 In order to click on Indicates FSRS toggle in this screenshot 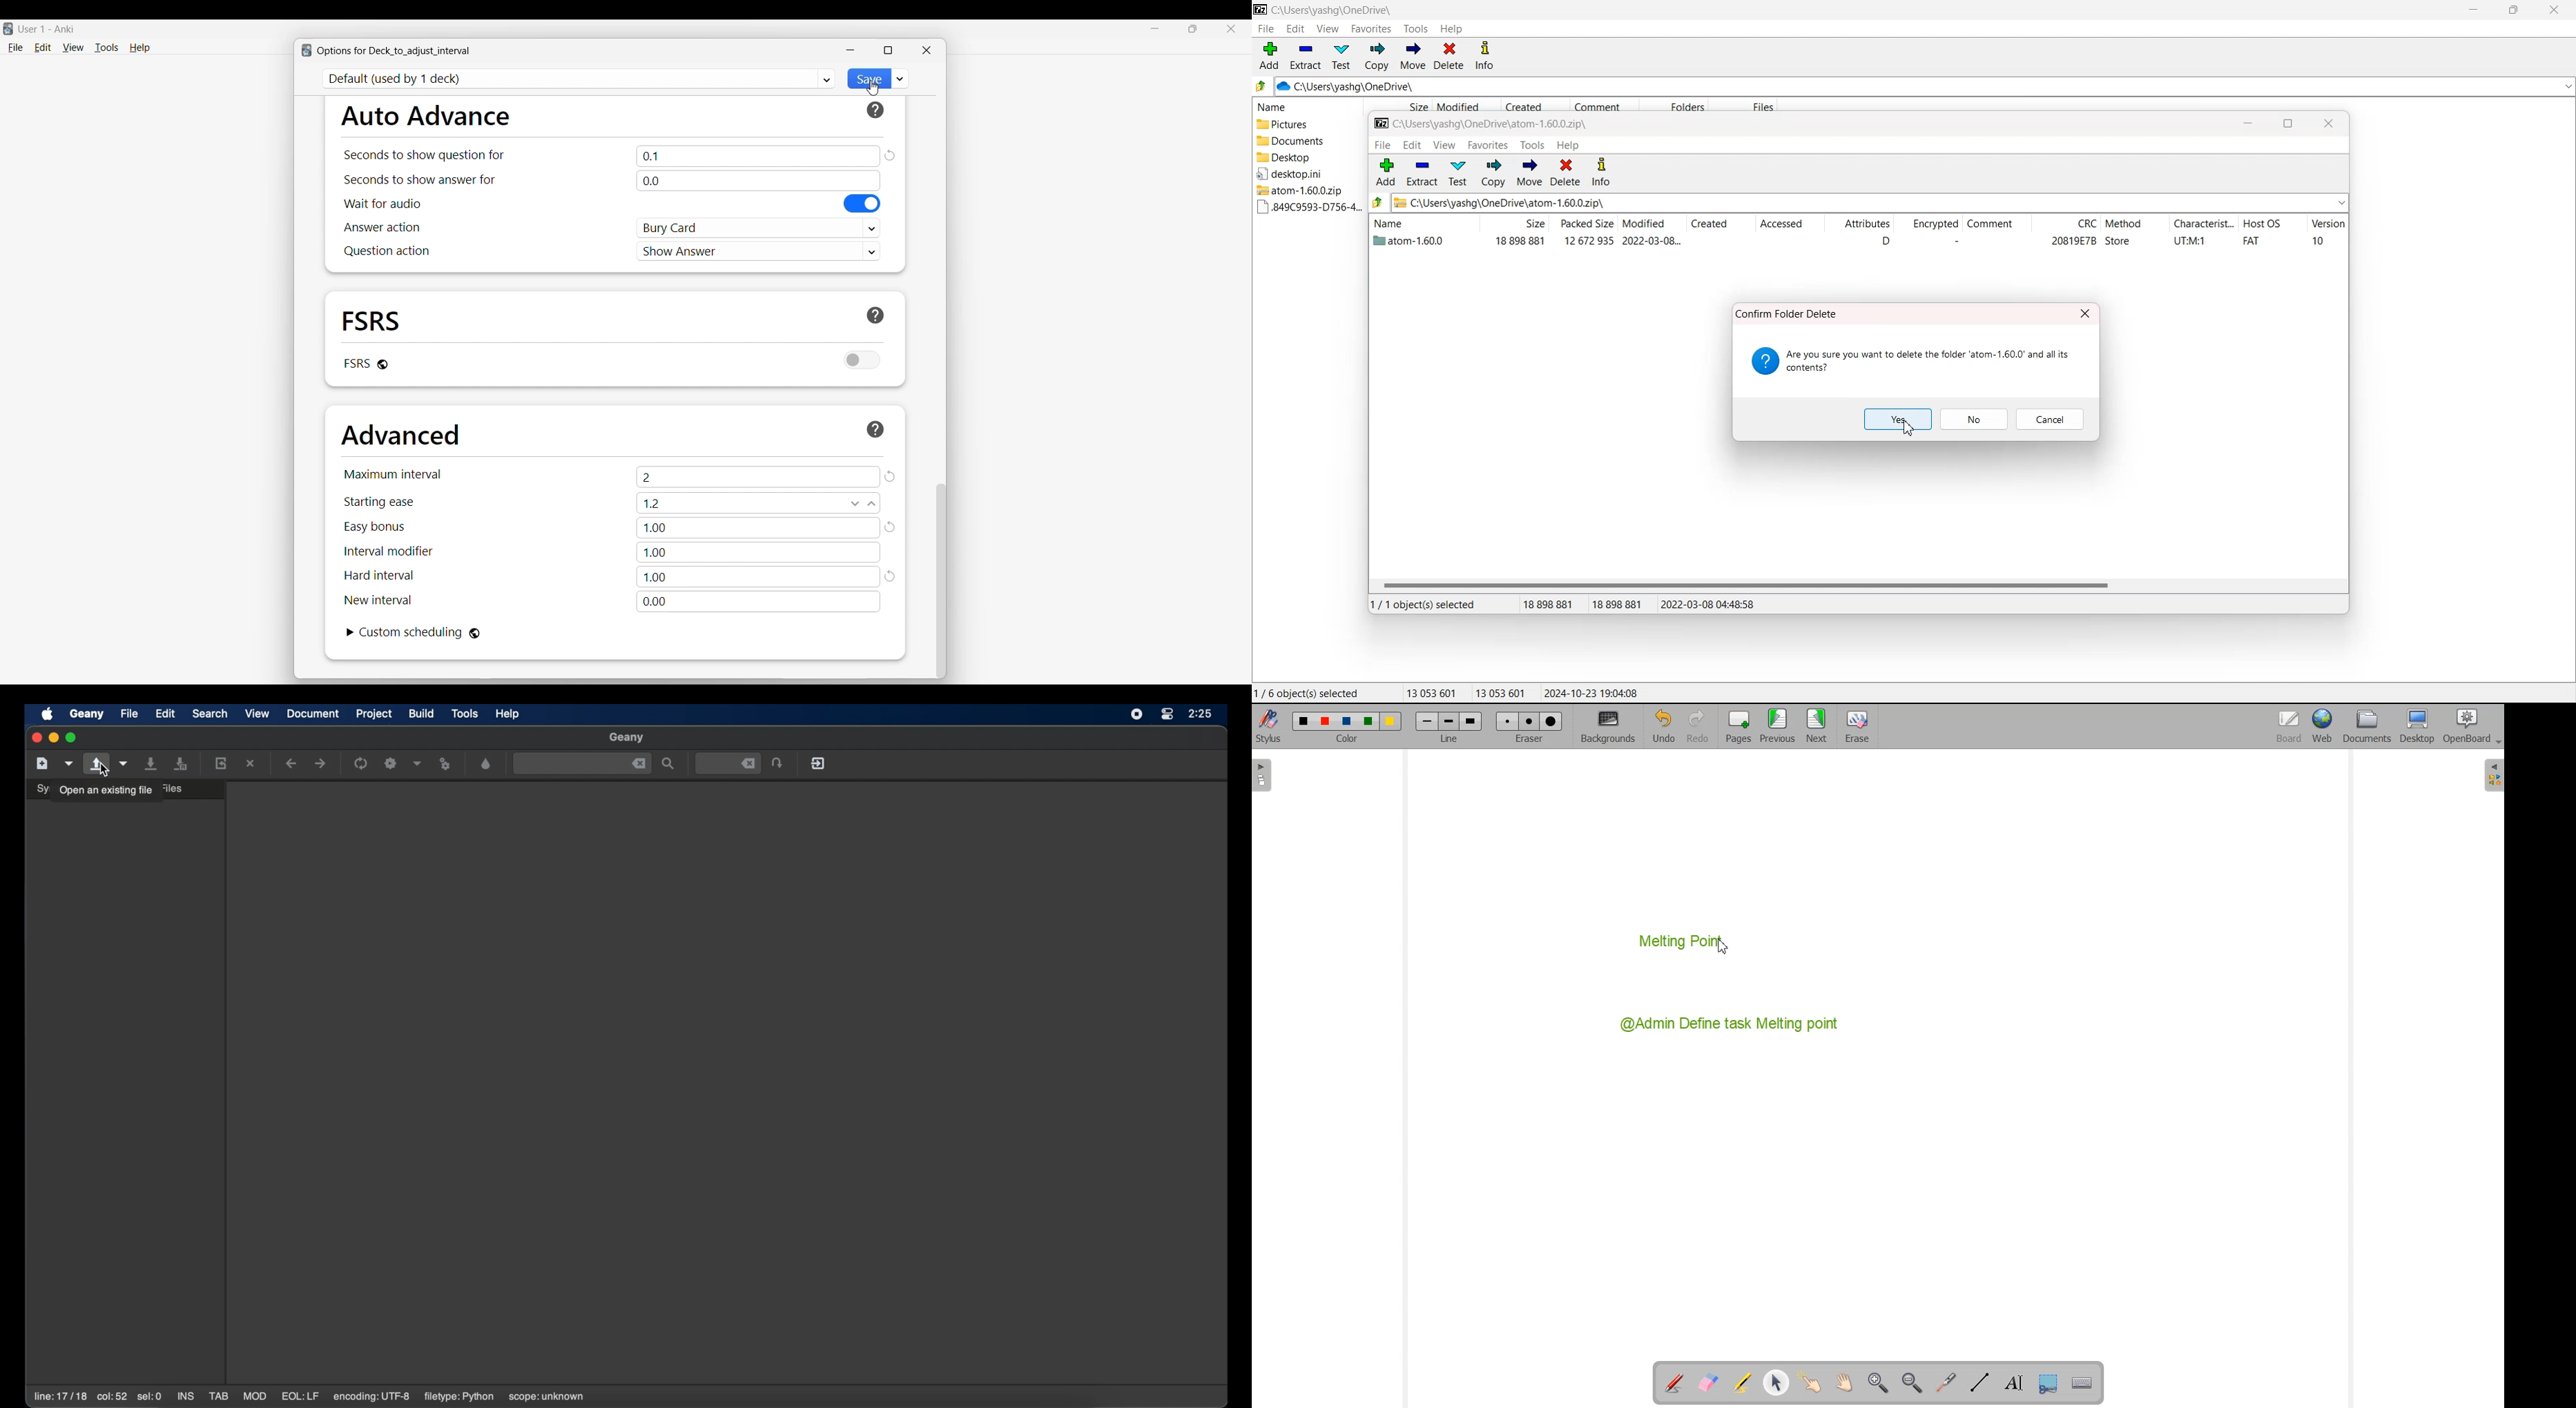, I will do `click(356, 363)`.